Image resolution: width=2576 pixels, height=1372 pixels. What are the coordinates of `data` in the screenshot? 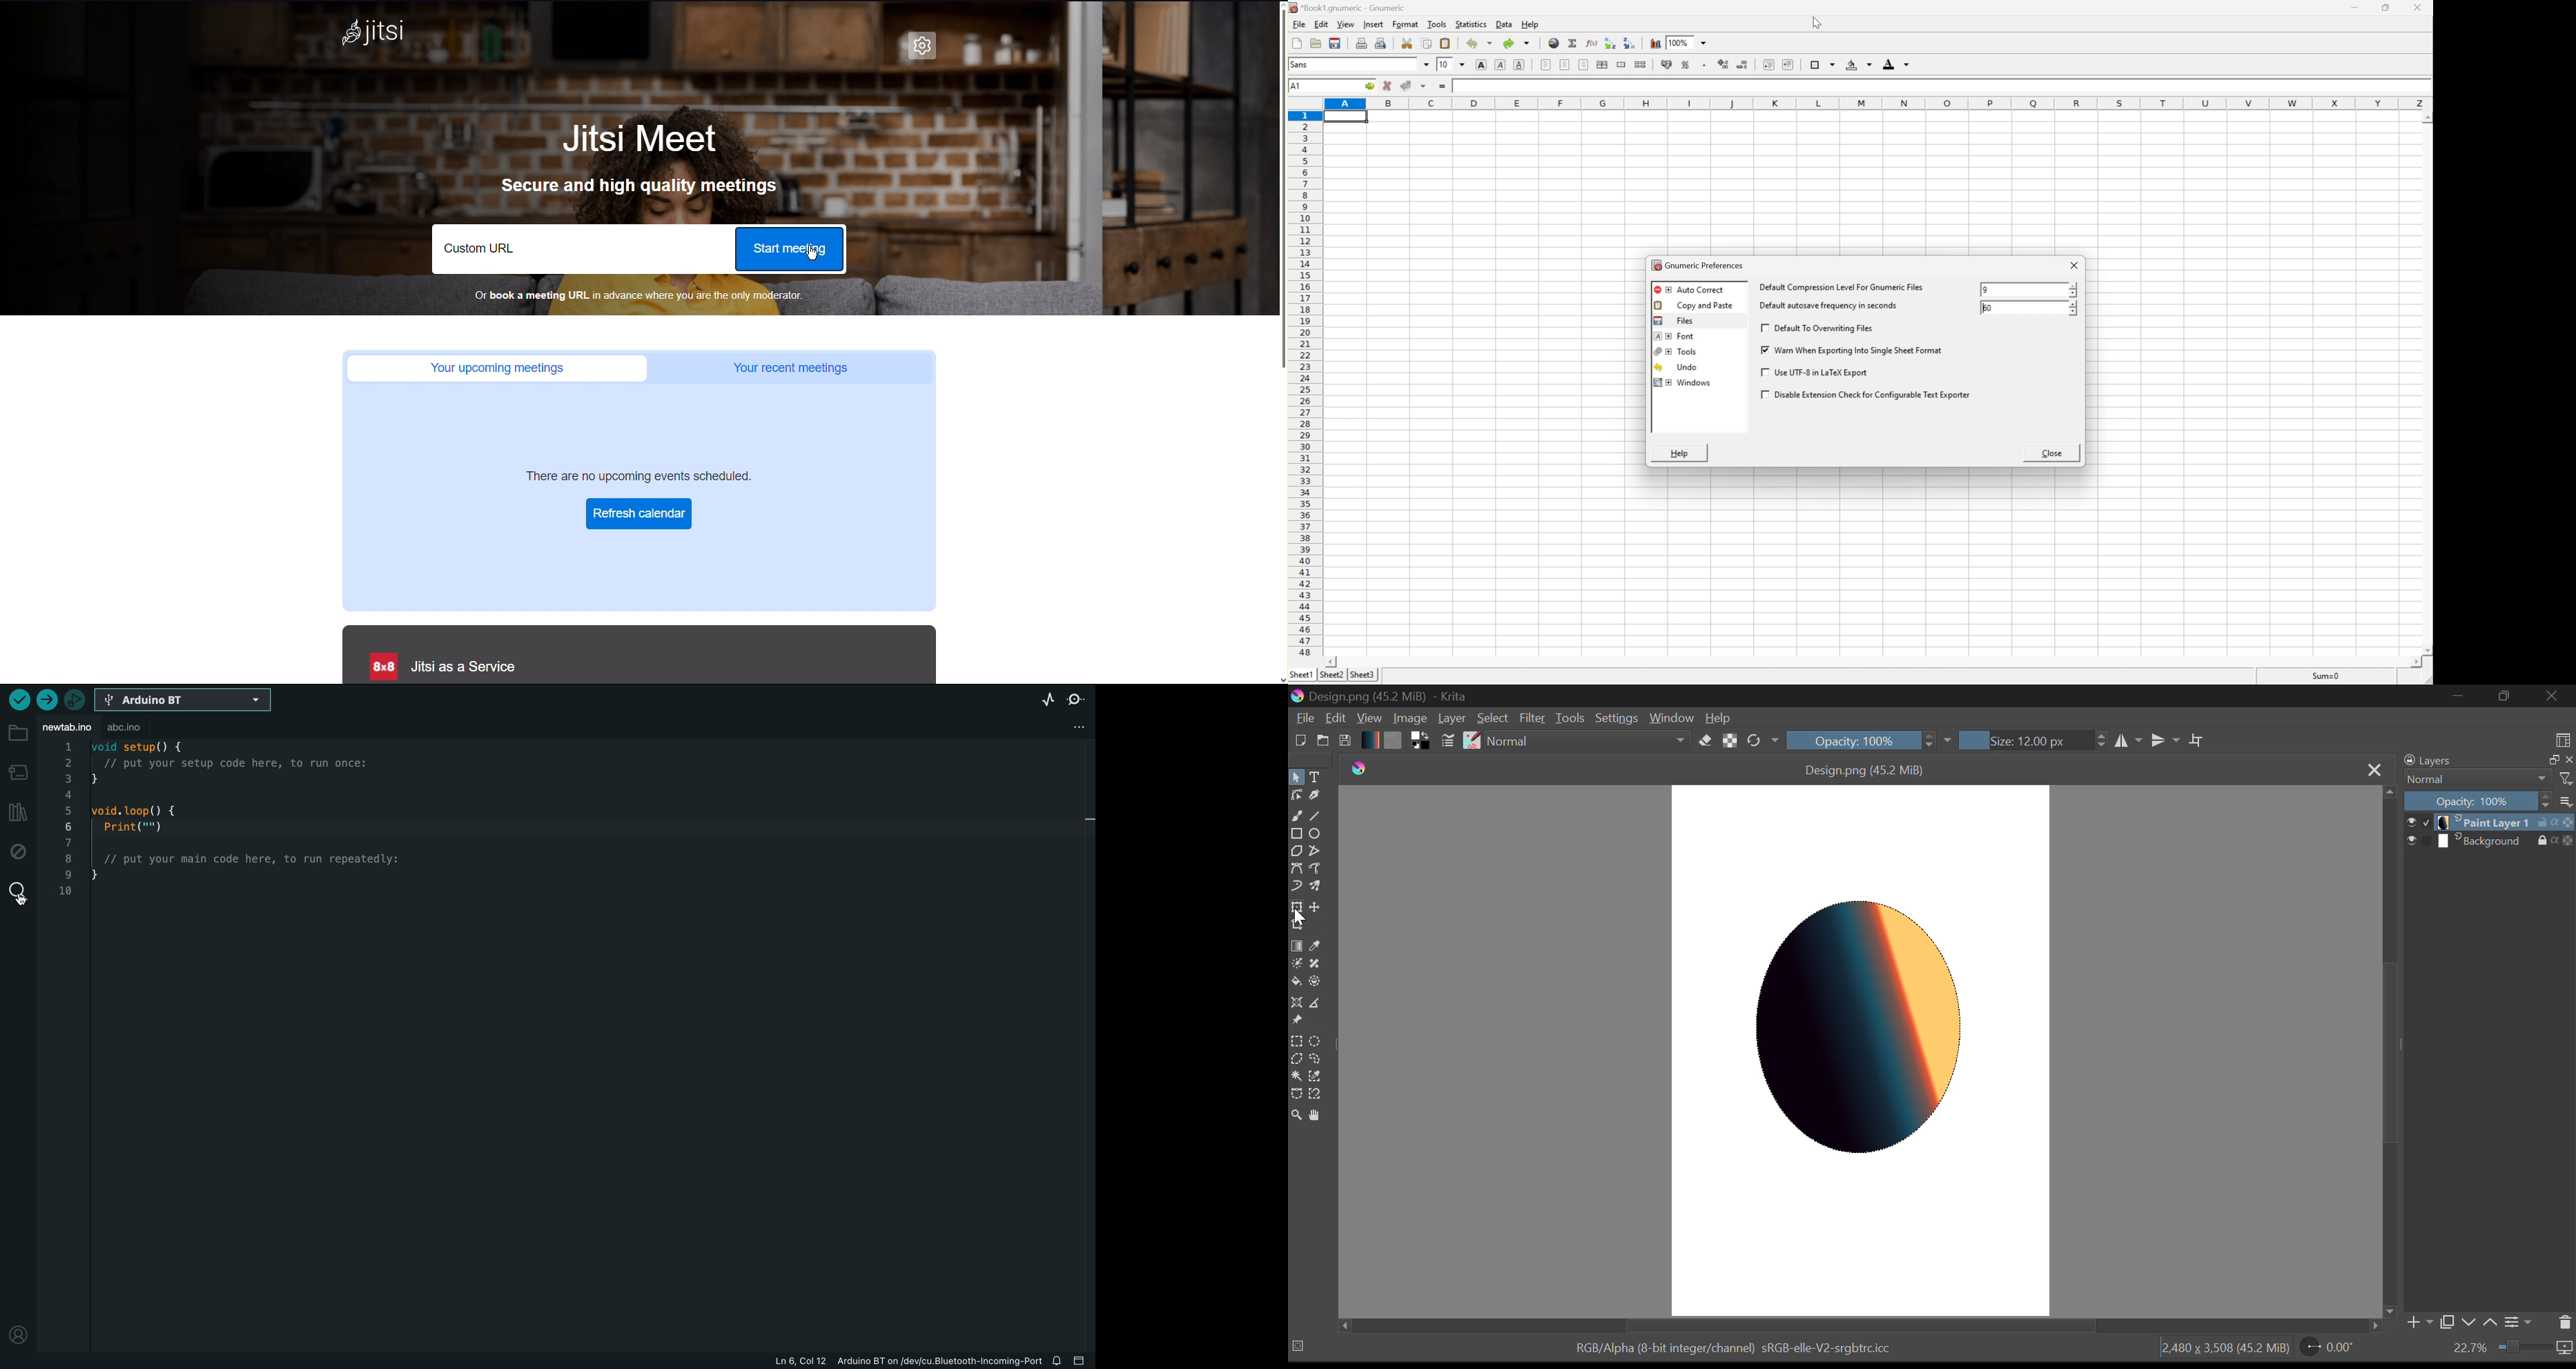 It's located at (1504, 24).